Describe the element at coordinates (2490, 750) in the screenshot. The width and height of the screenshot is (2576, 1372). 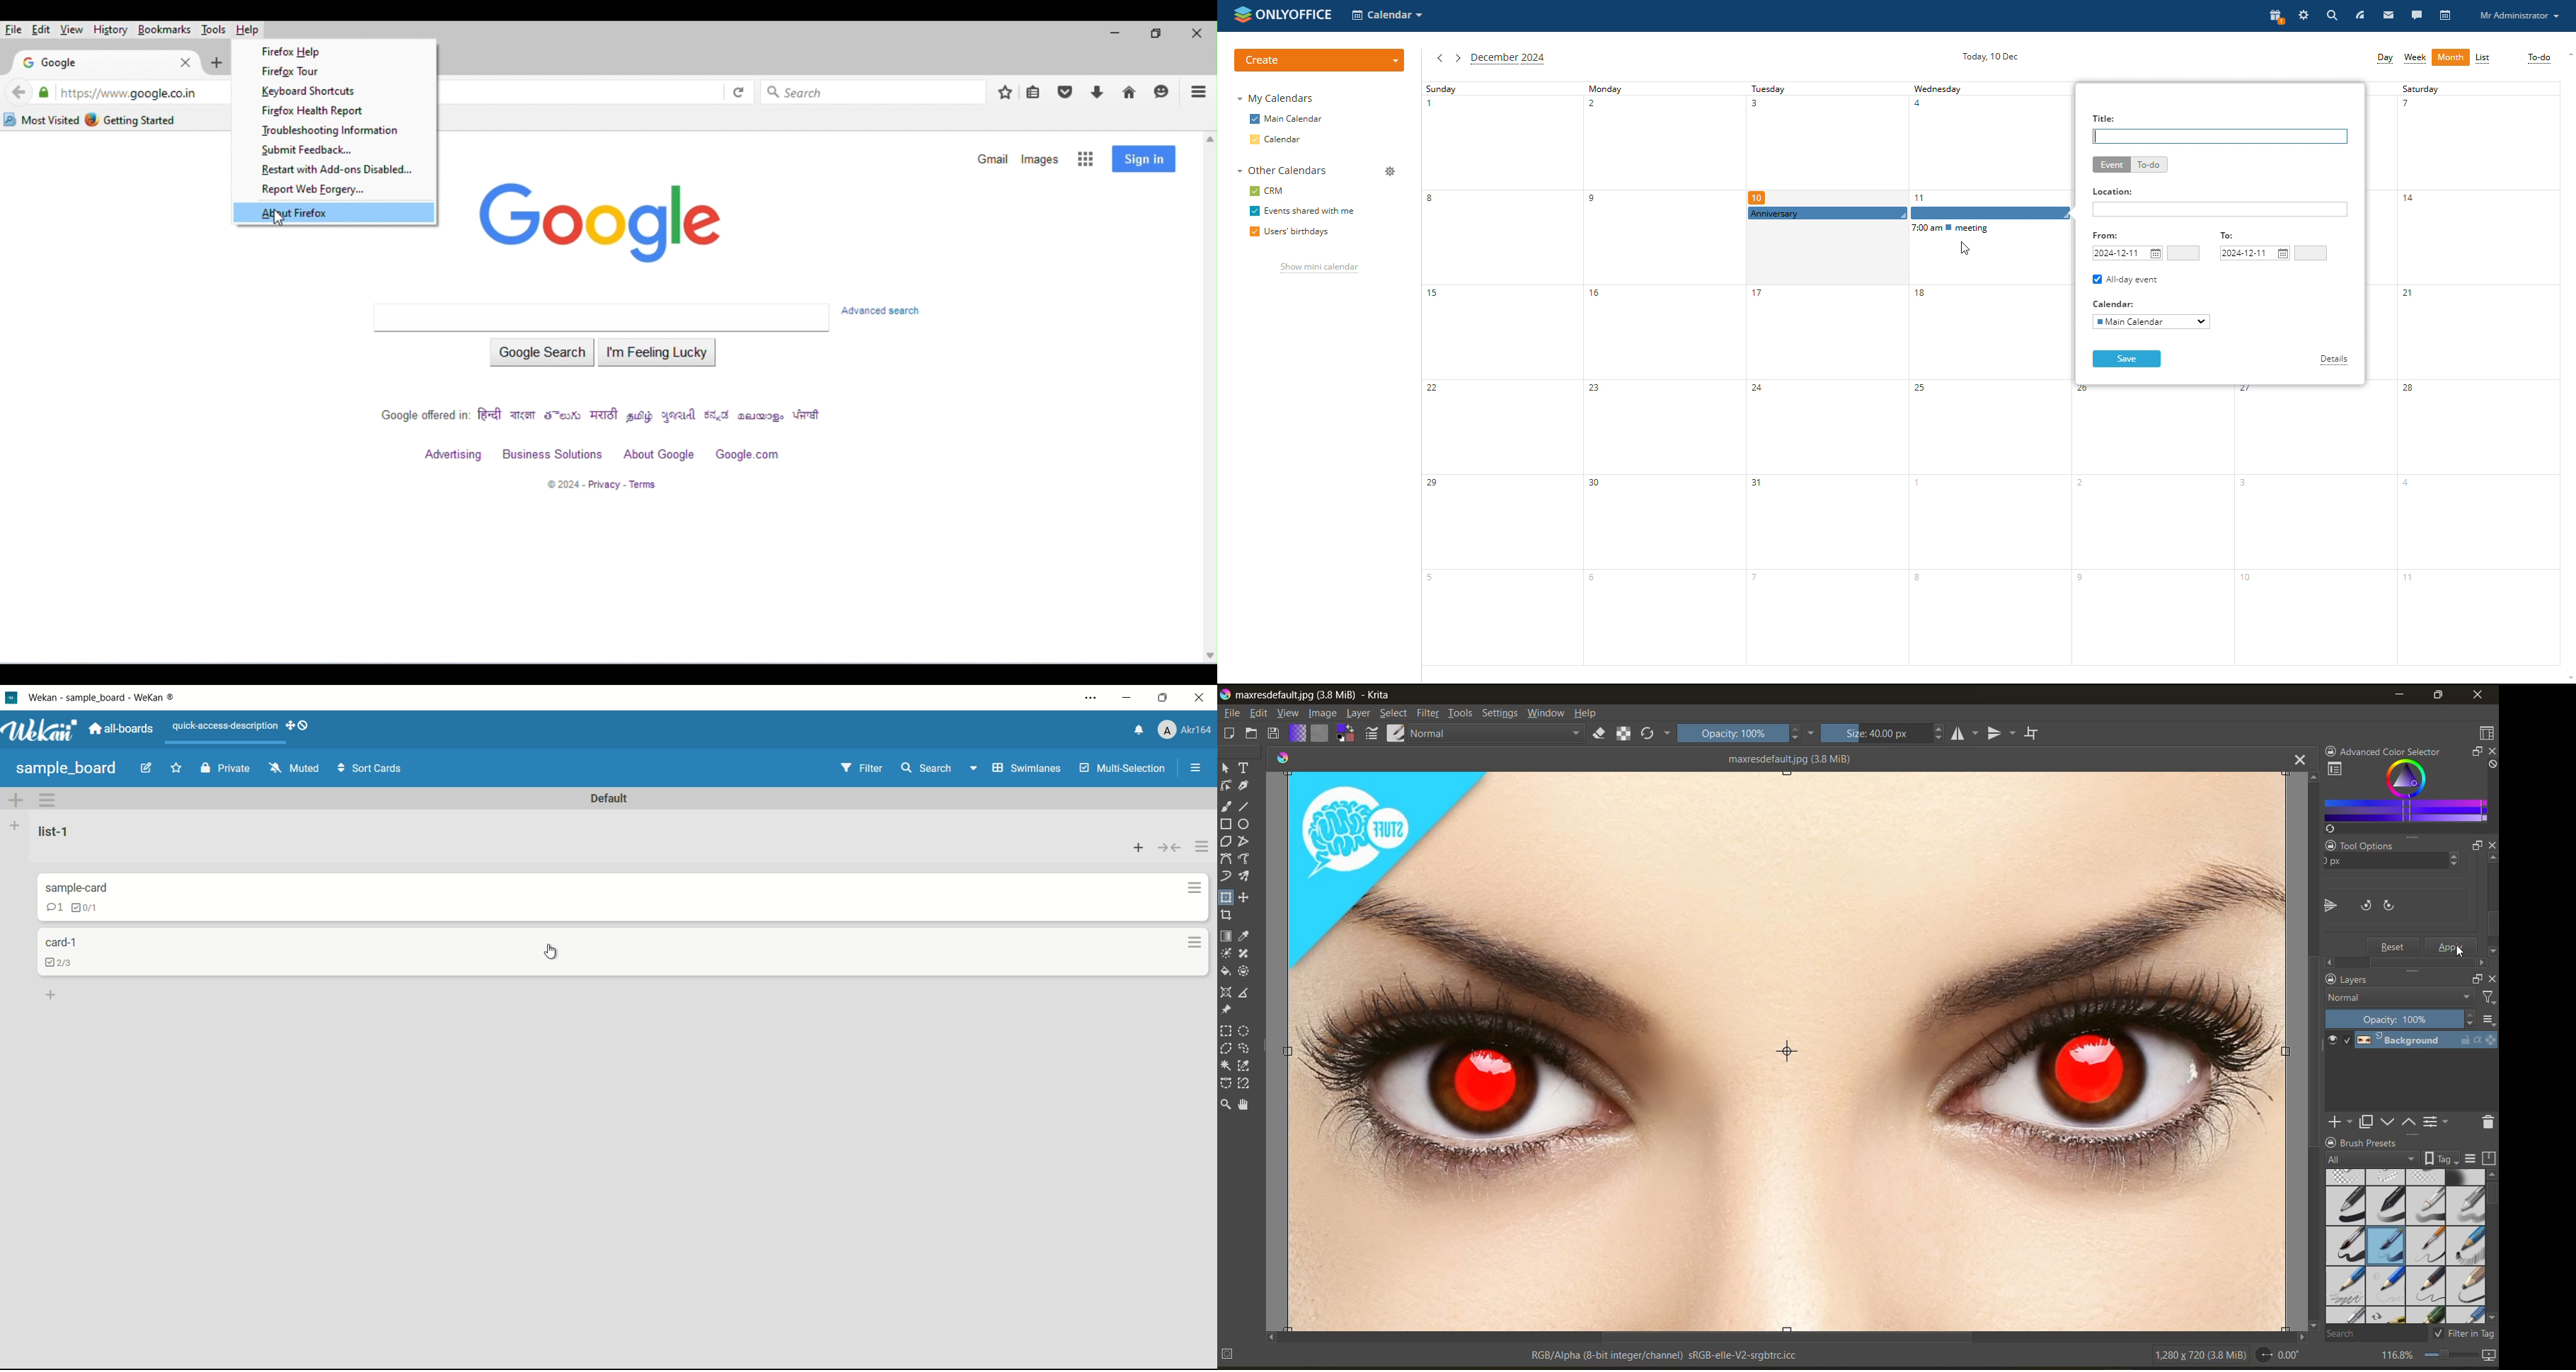
I see `close docker` at that location.